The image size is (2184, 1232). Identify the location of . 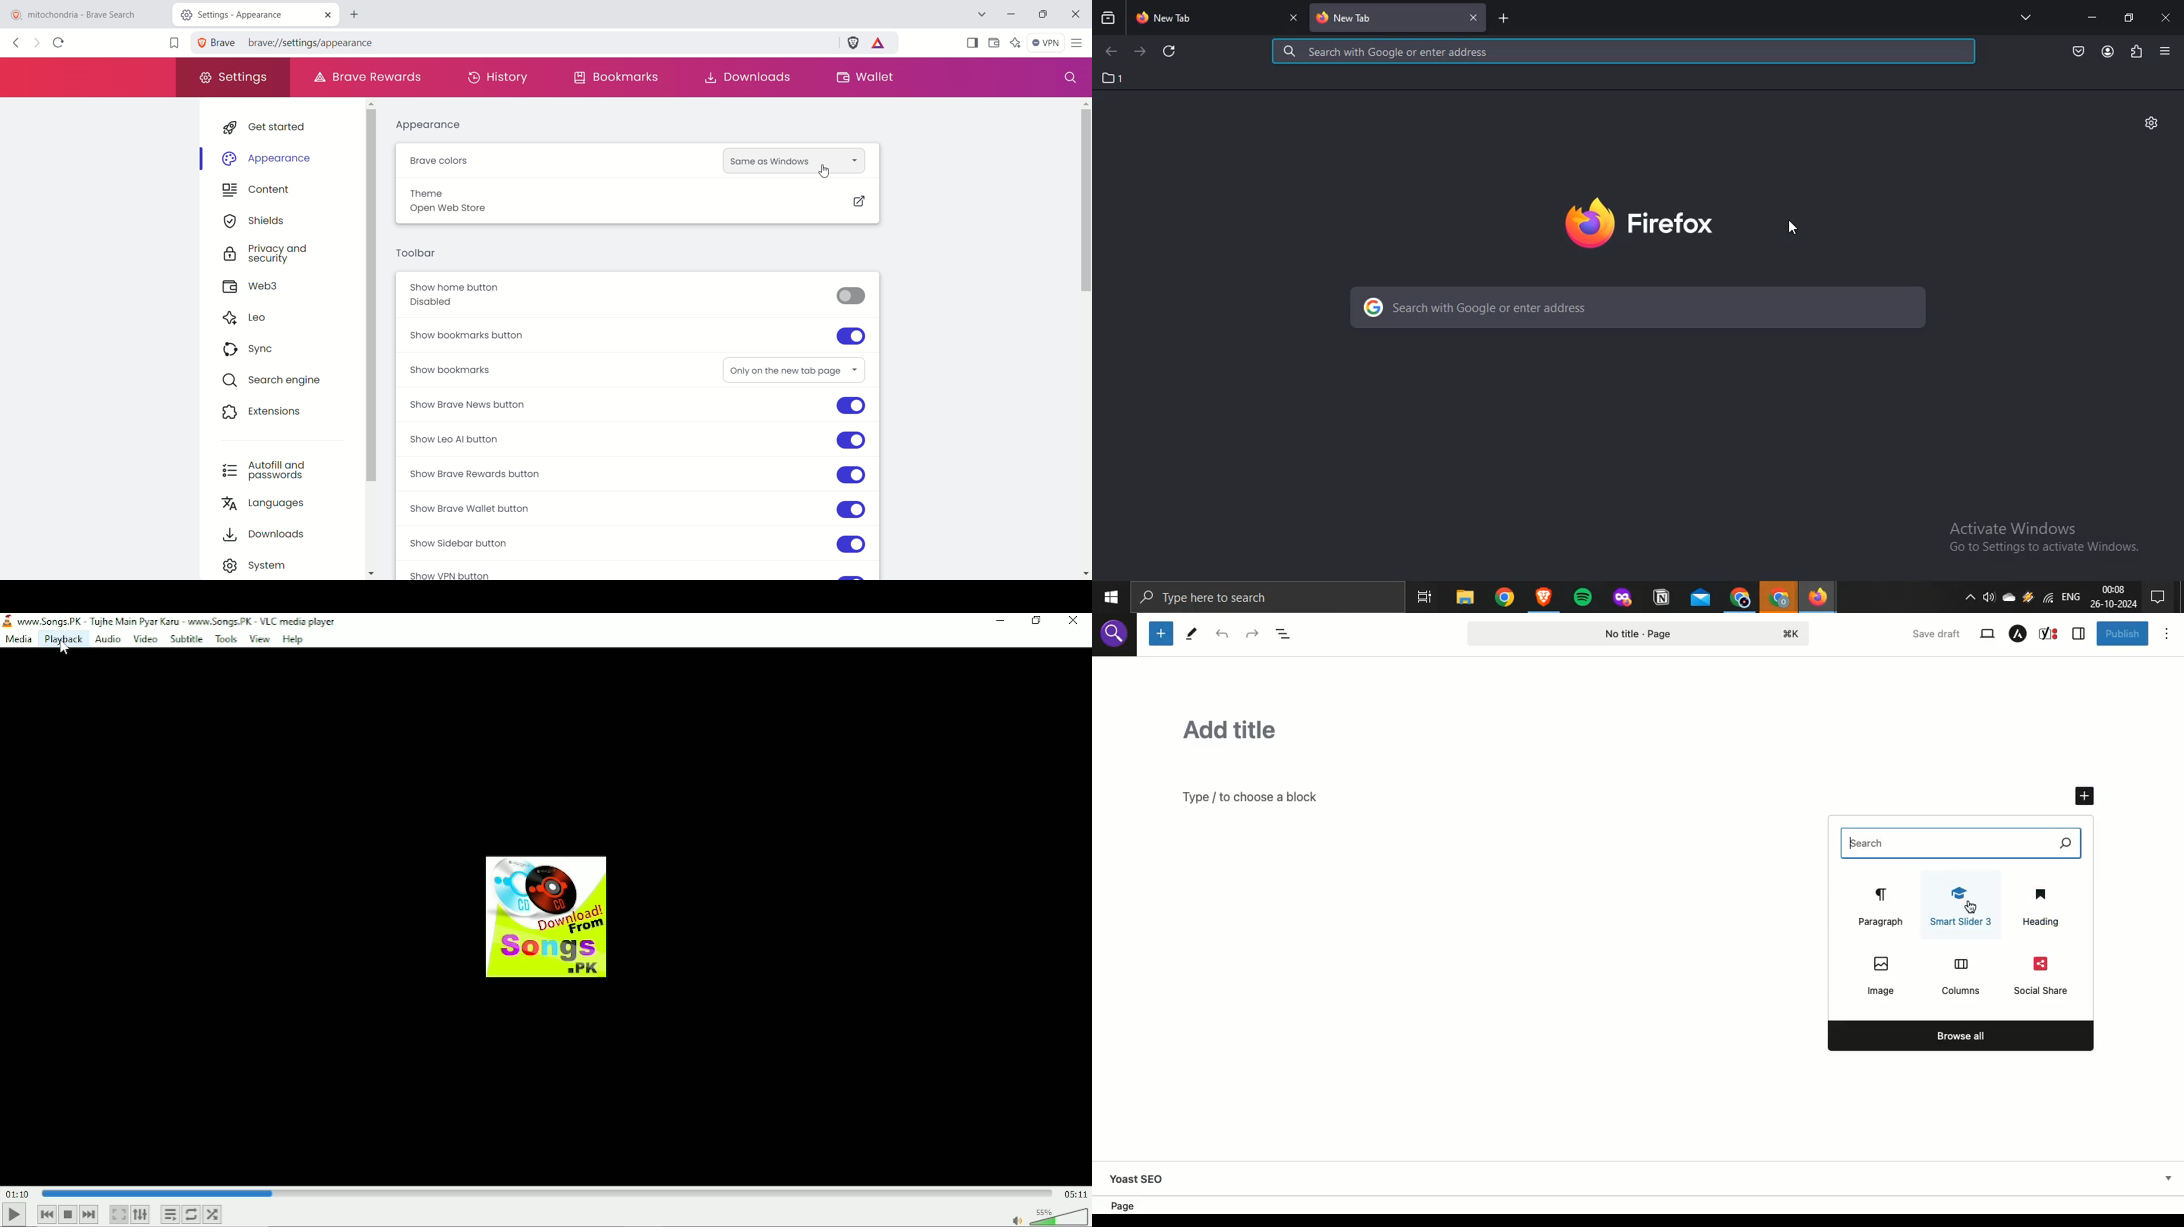
(1504, 597).